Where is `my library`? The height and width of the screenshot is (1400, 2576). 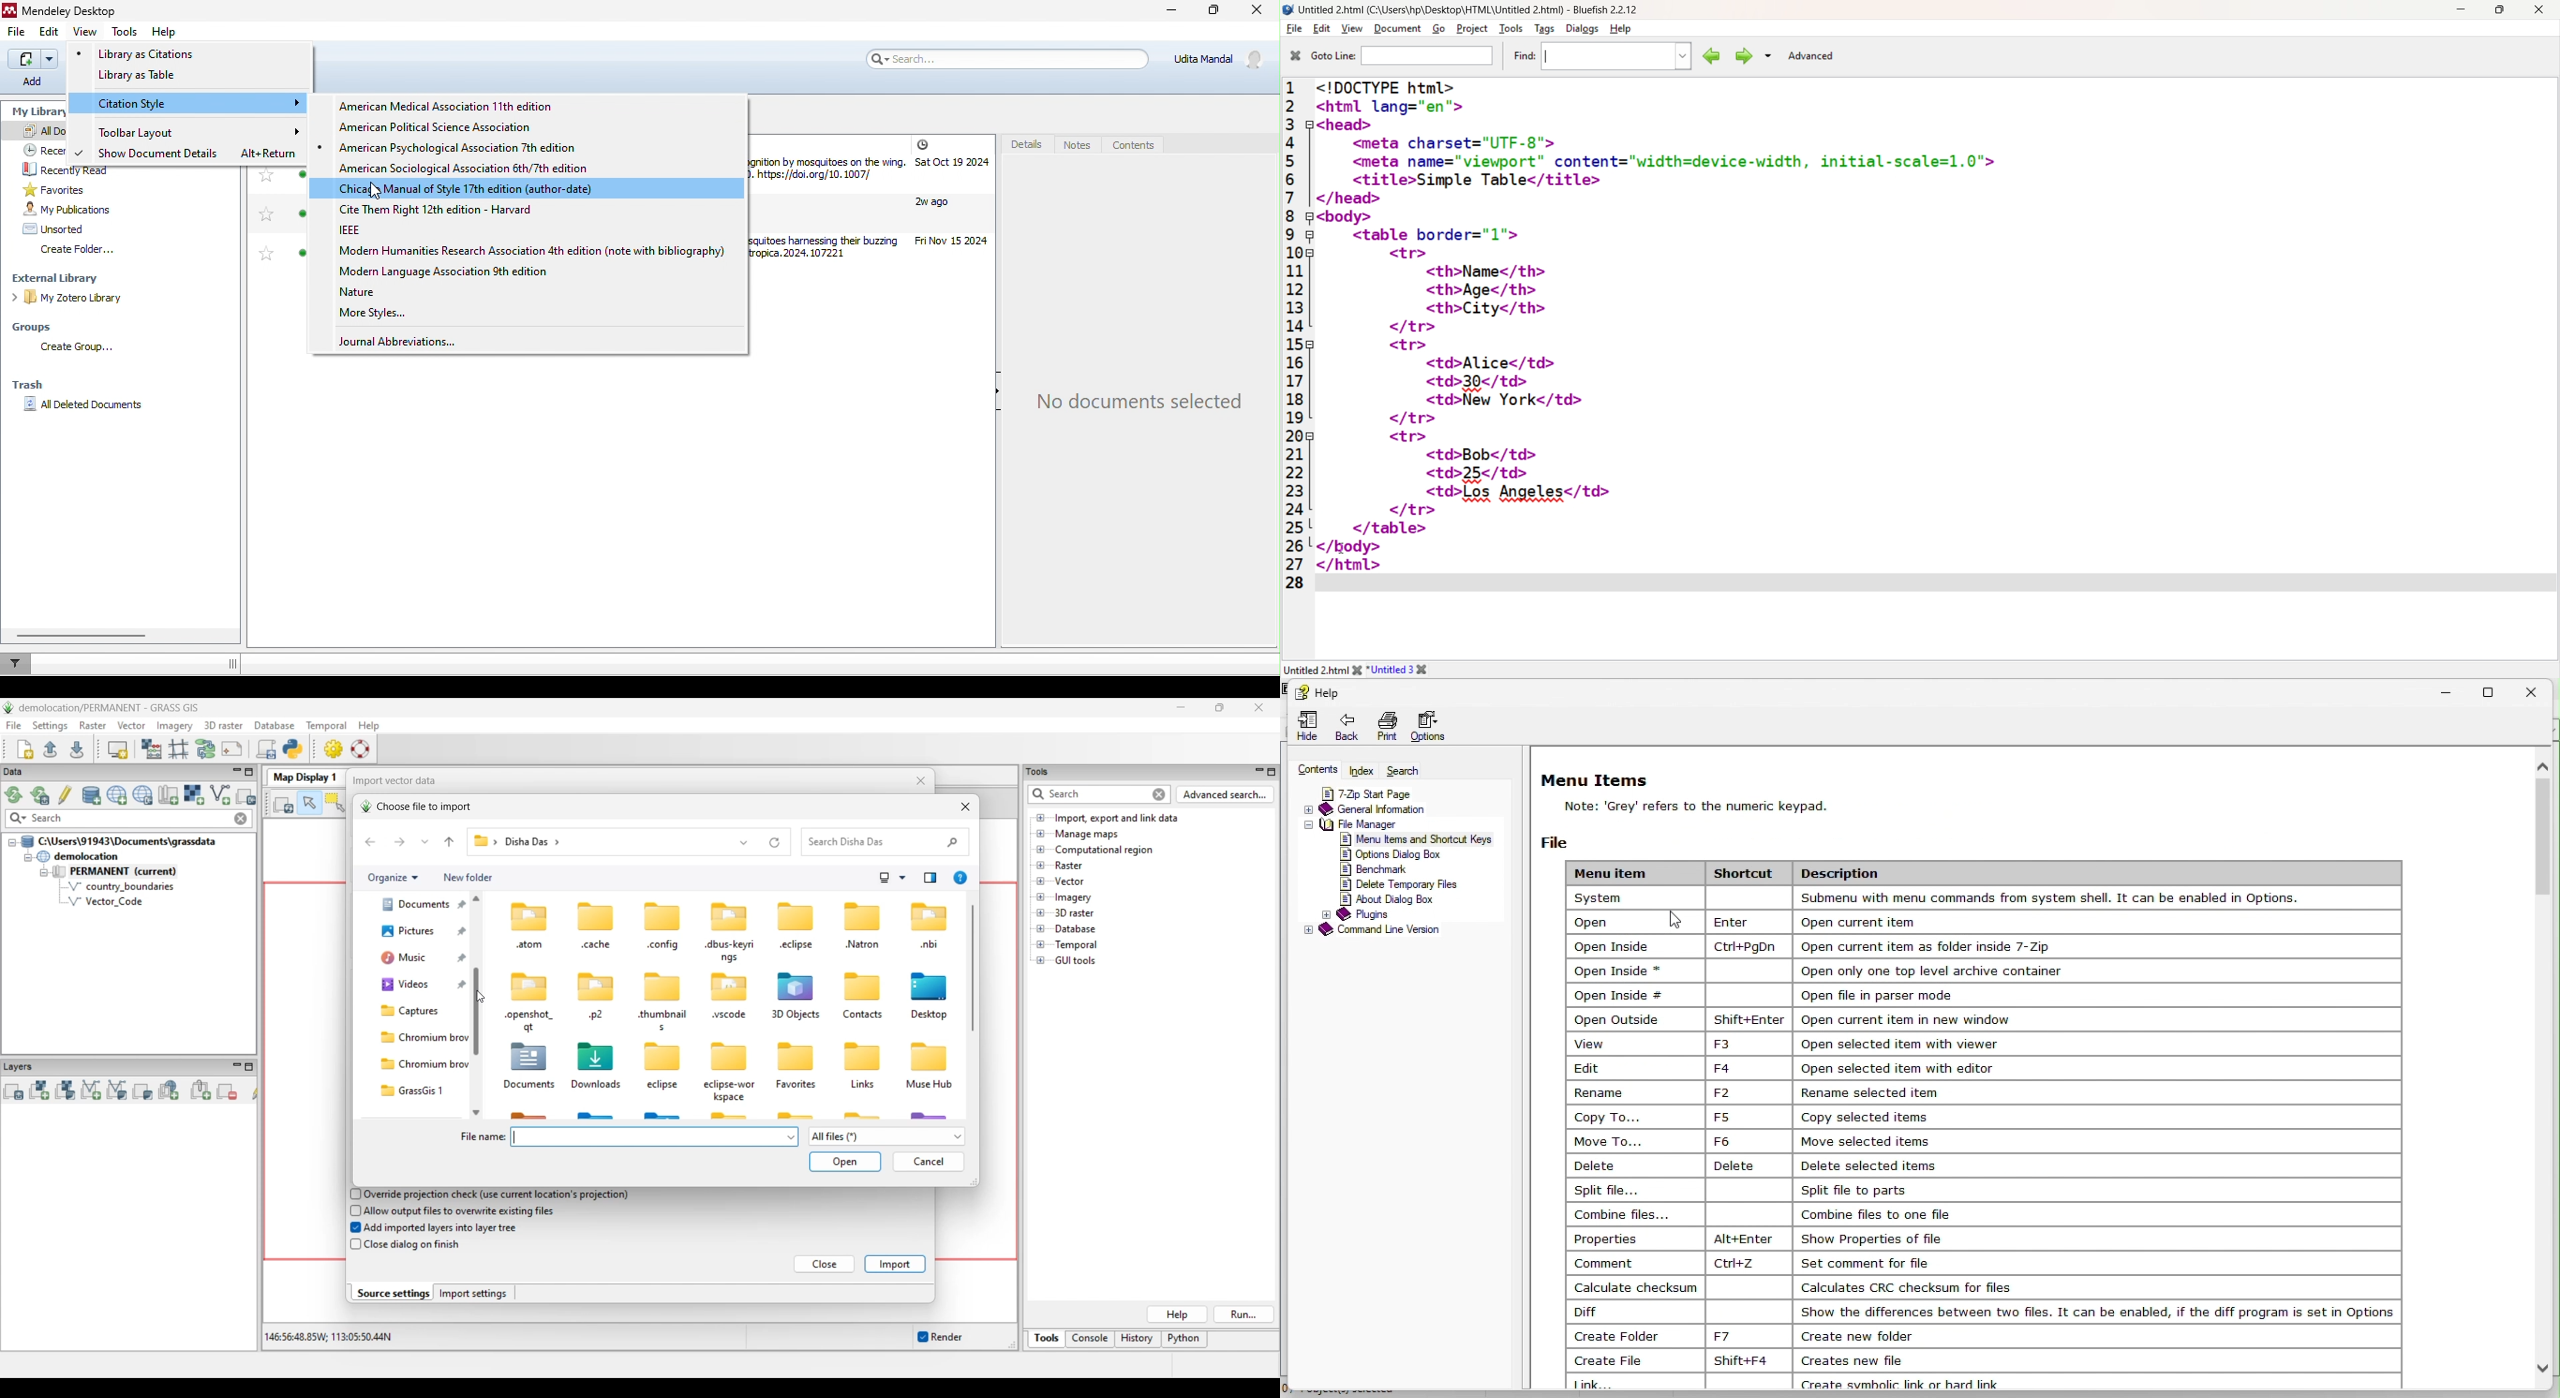
my library is located at coordinates (33, 113).